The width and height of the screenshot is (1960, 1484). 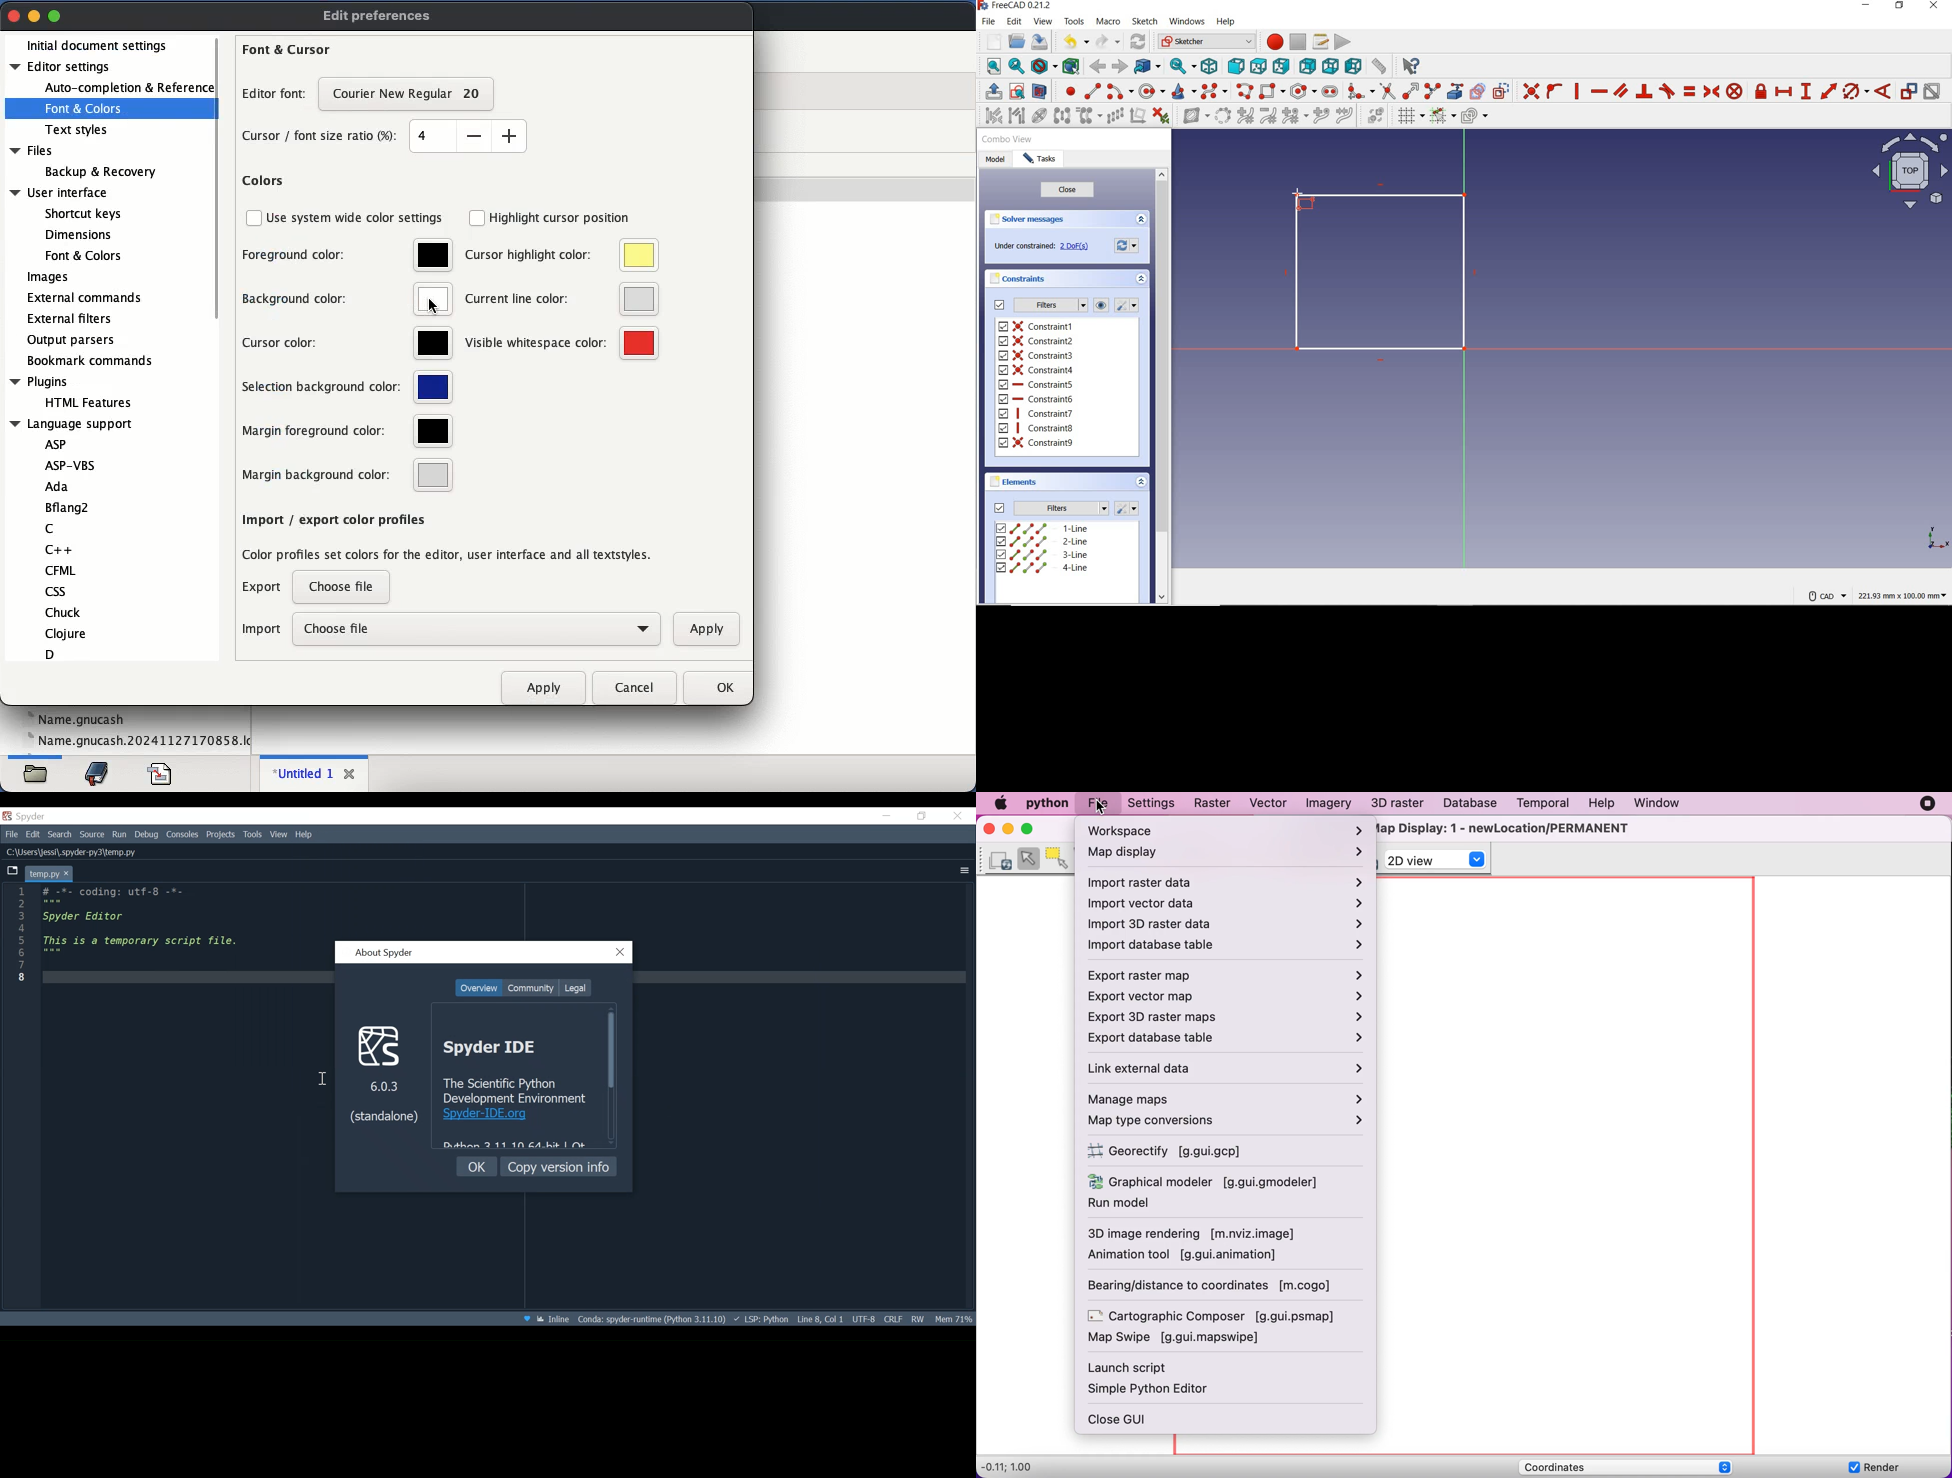 What do you see at coordinates (1038, 116) in the screenshot?
I see `show/hide internal geometry` at bounding box center [1038, 116].